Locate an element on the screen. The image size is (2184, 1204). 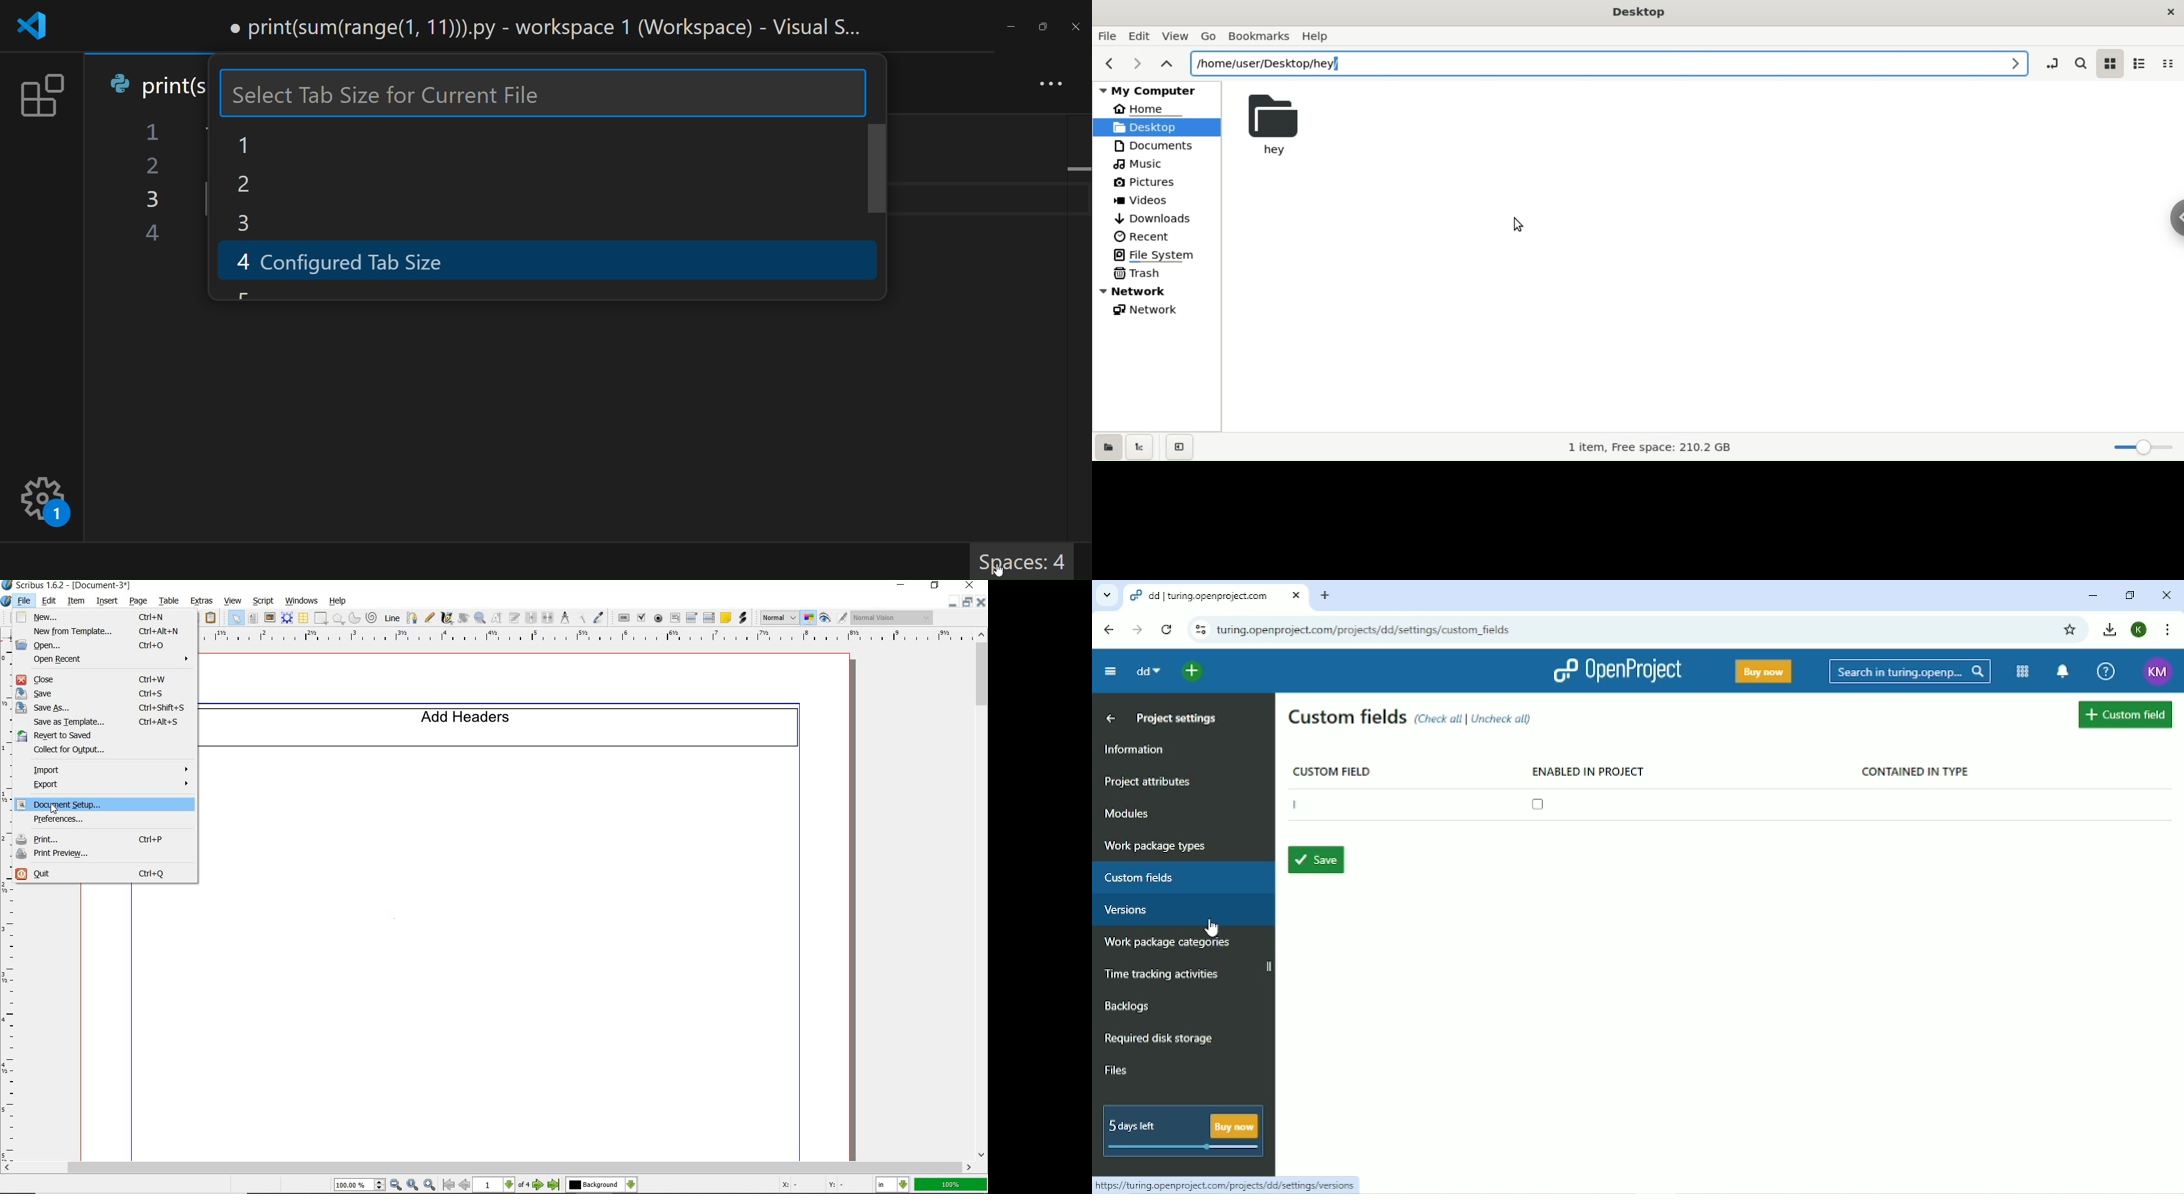
go to first page is located at coordinates (449, 1185).